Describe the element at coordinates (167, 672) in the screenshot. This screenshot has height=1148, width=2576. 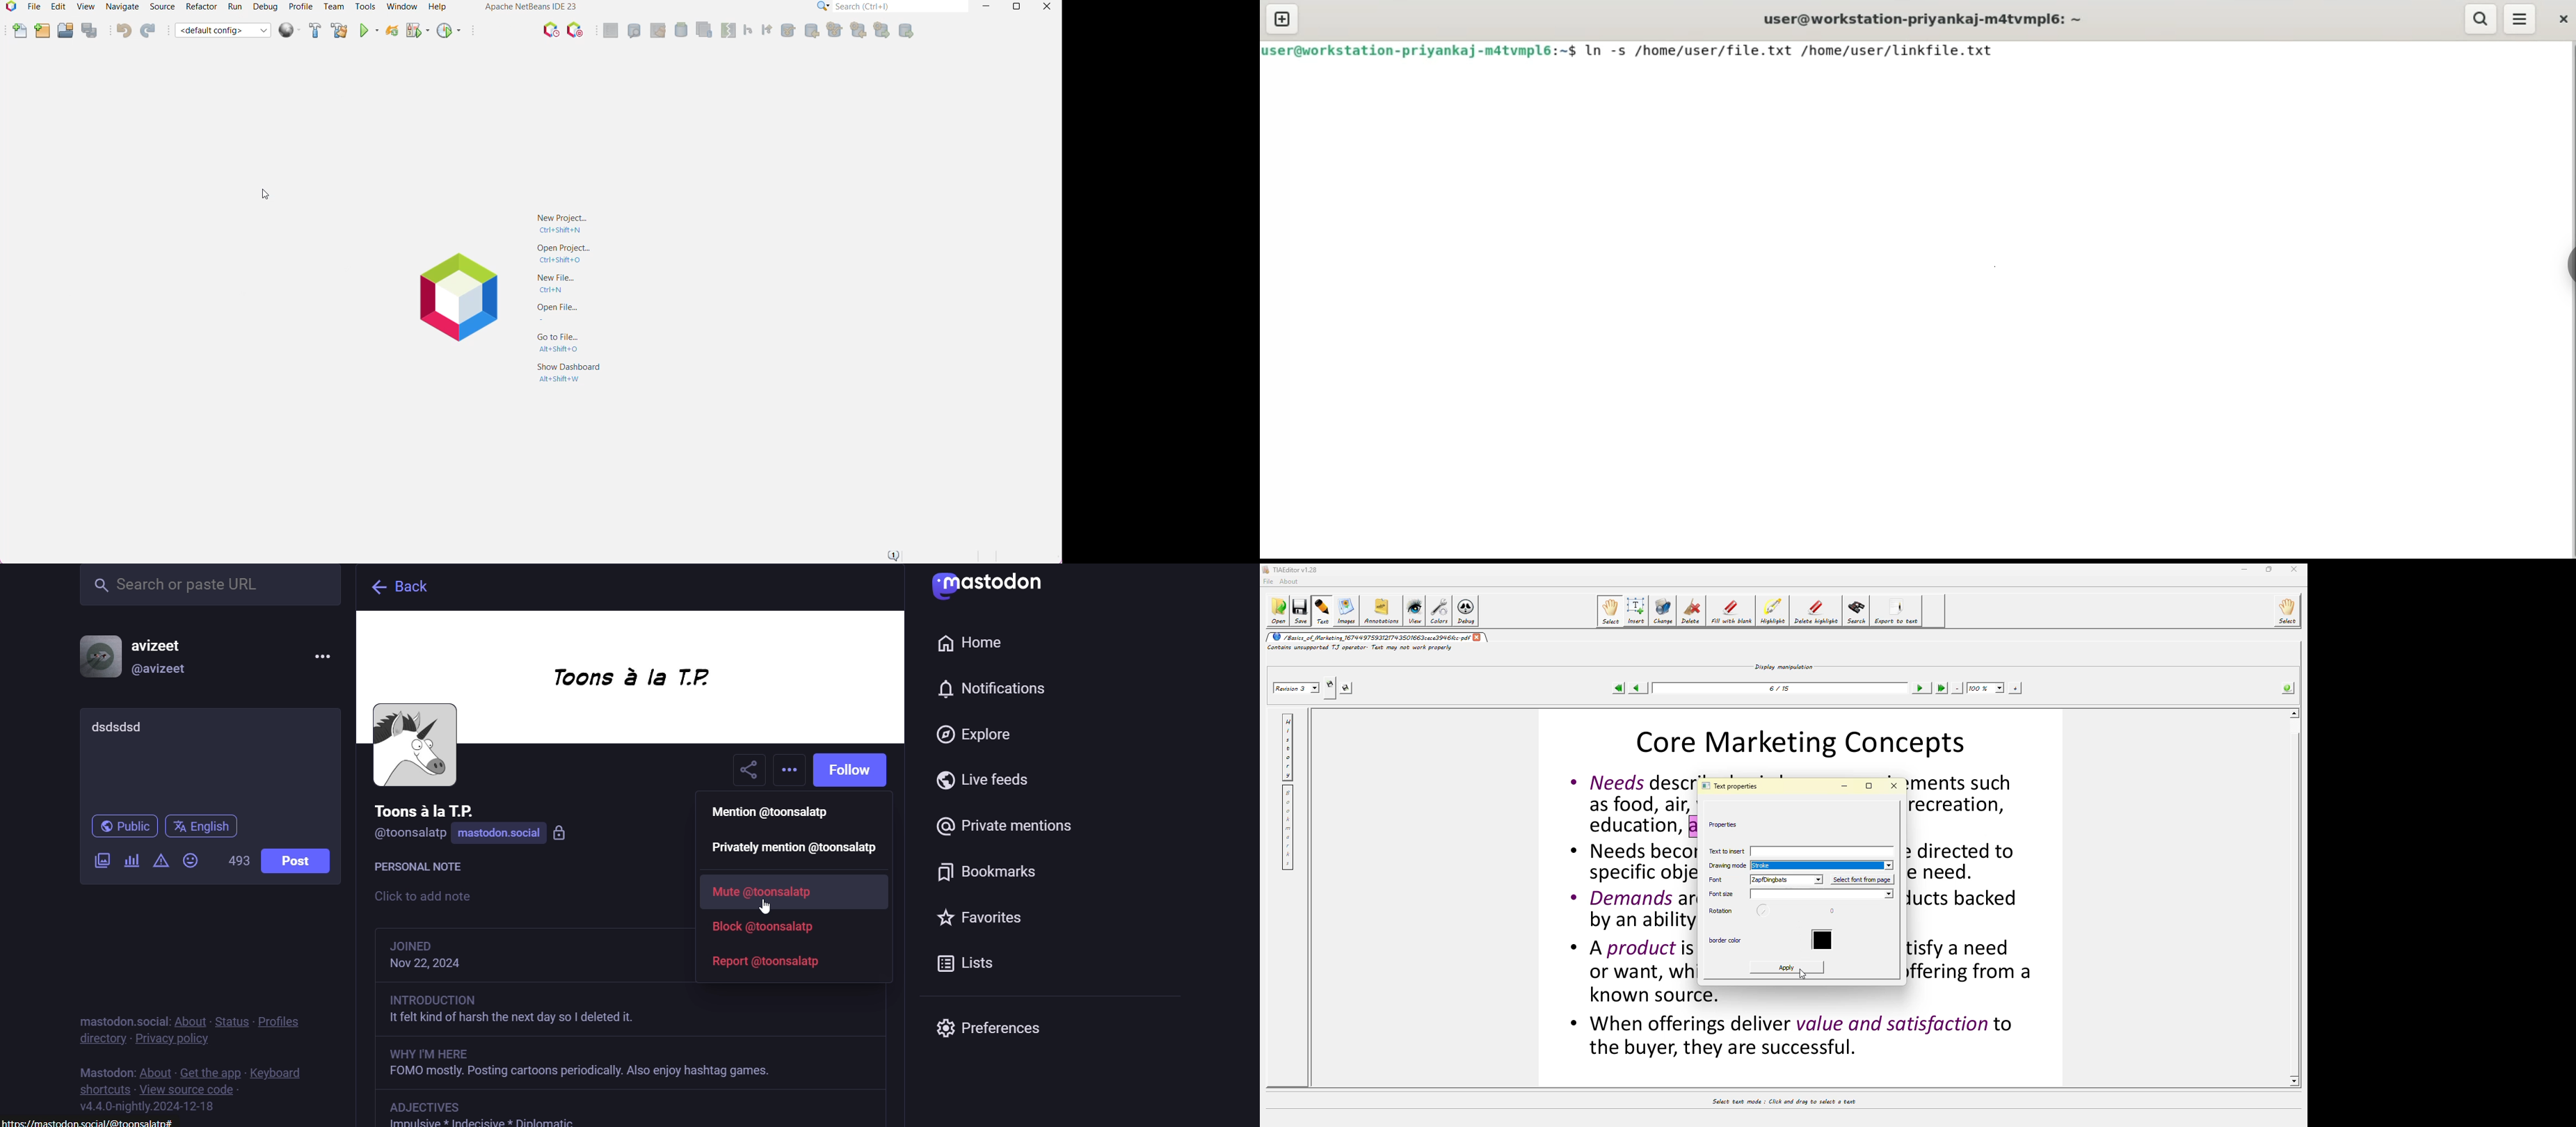
I see `@username` at that location.